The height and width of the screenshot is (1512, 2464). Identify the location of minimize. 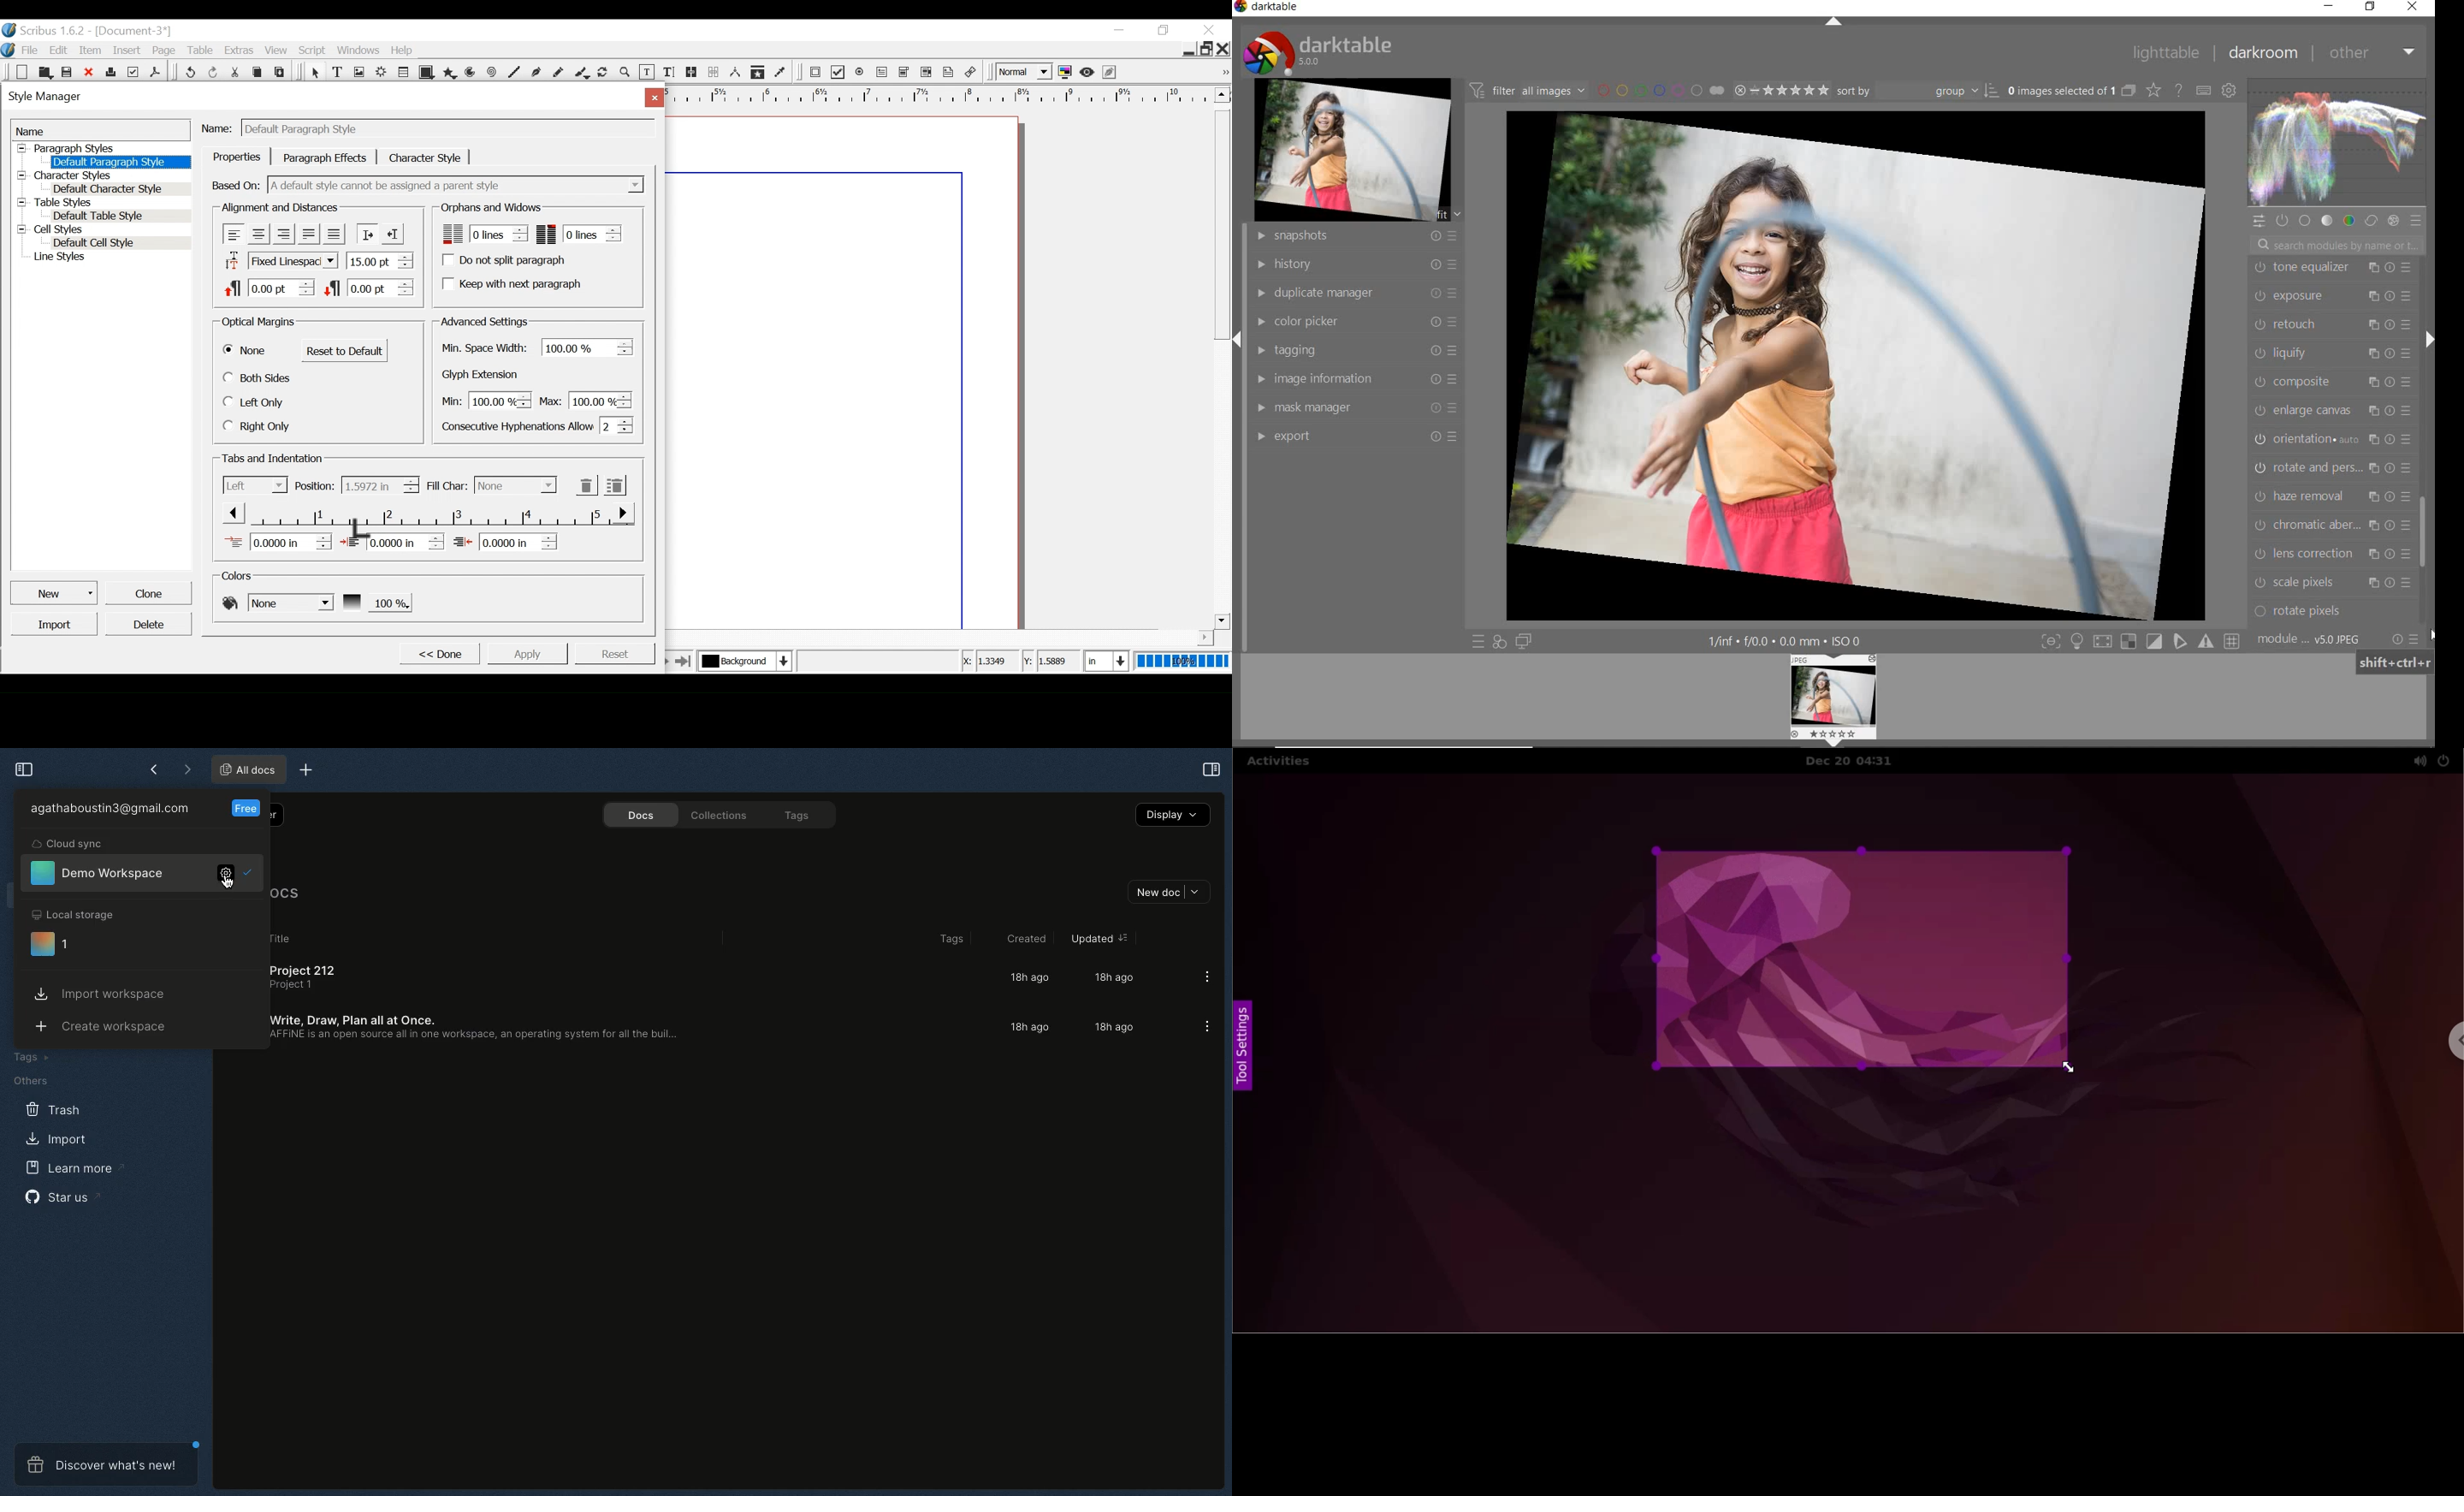
(2328, 6).